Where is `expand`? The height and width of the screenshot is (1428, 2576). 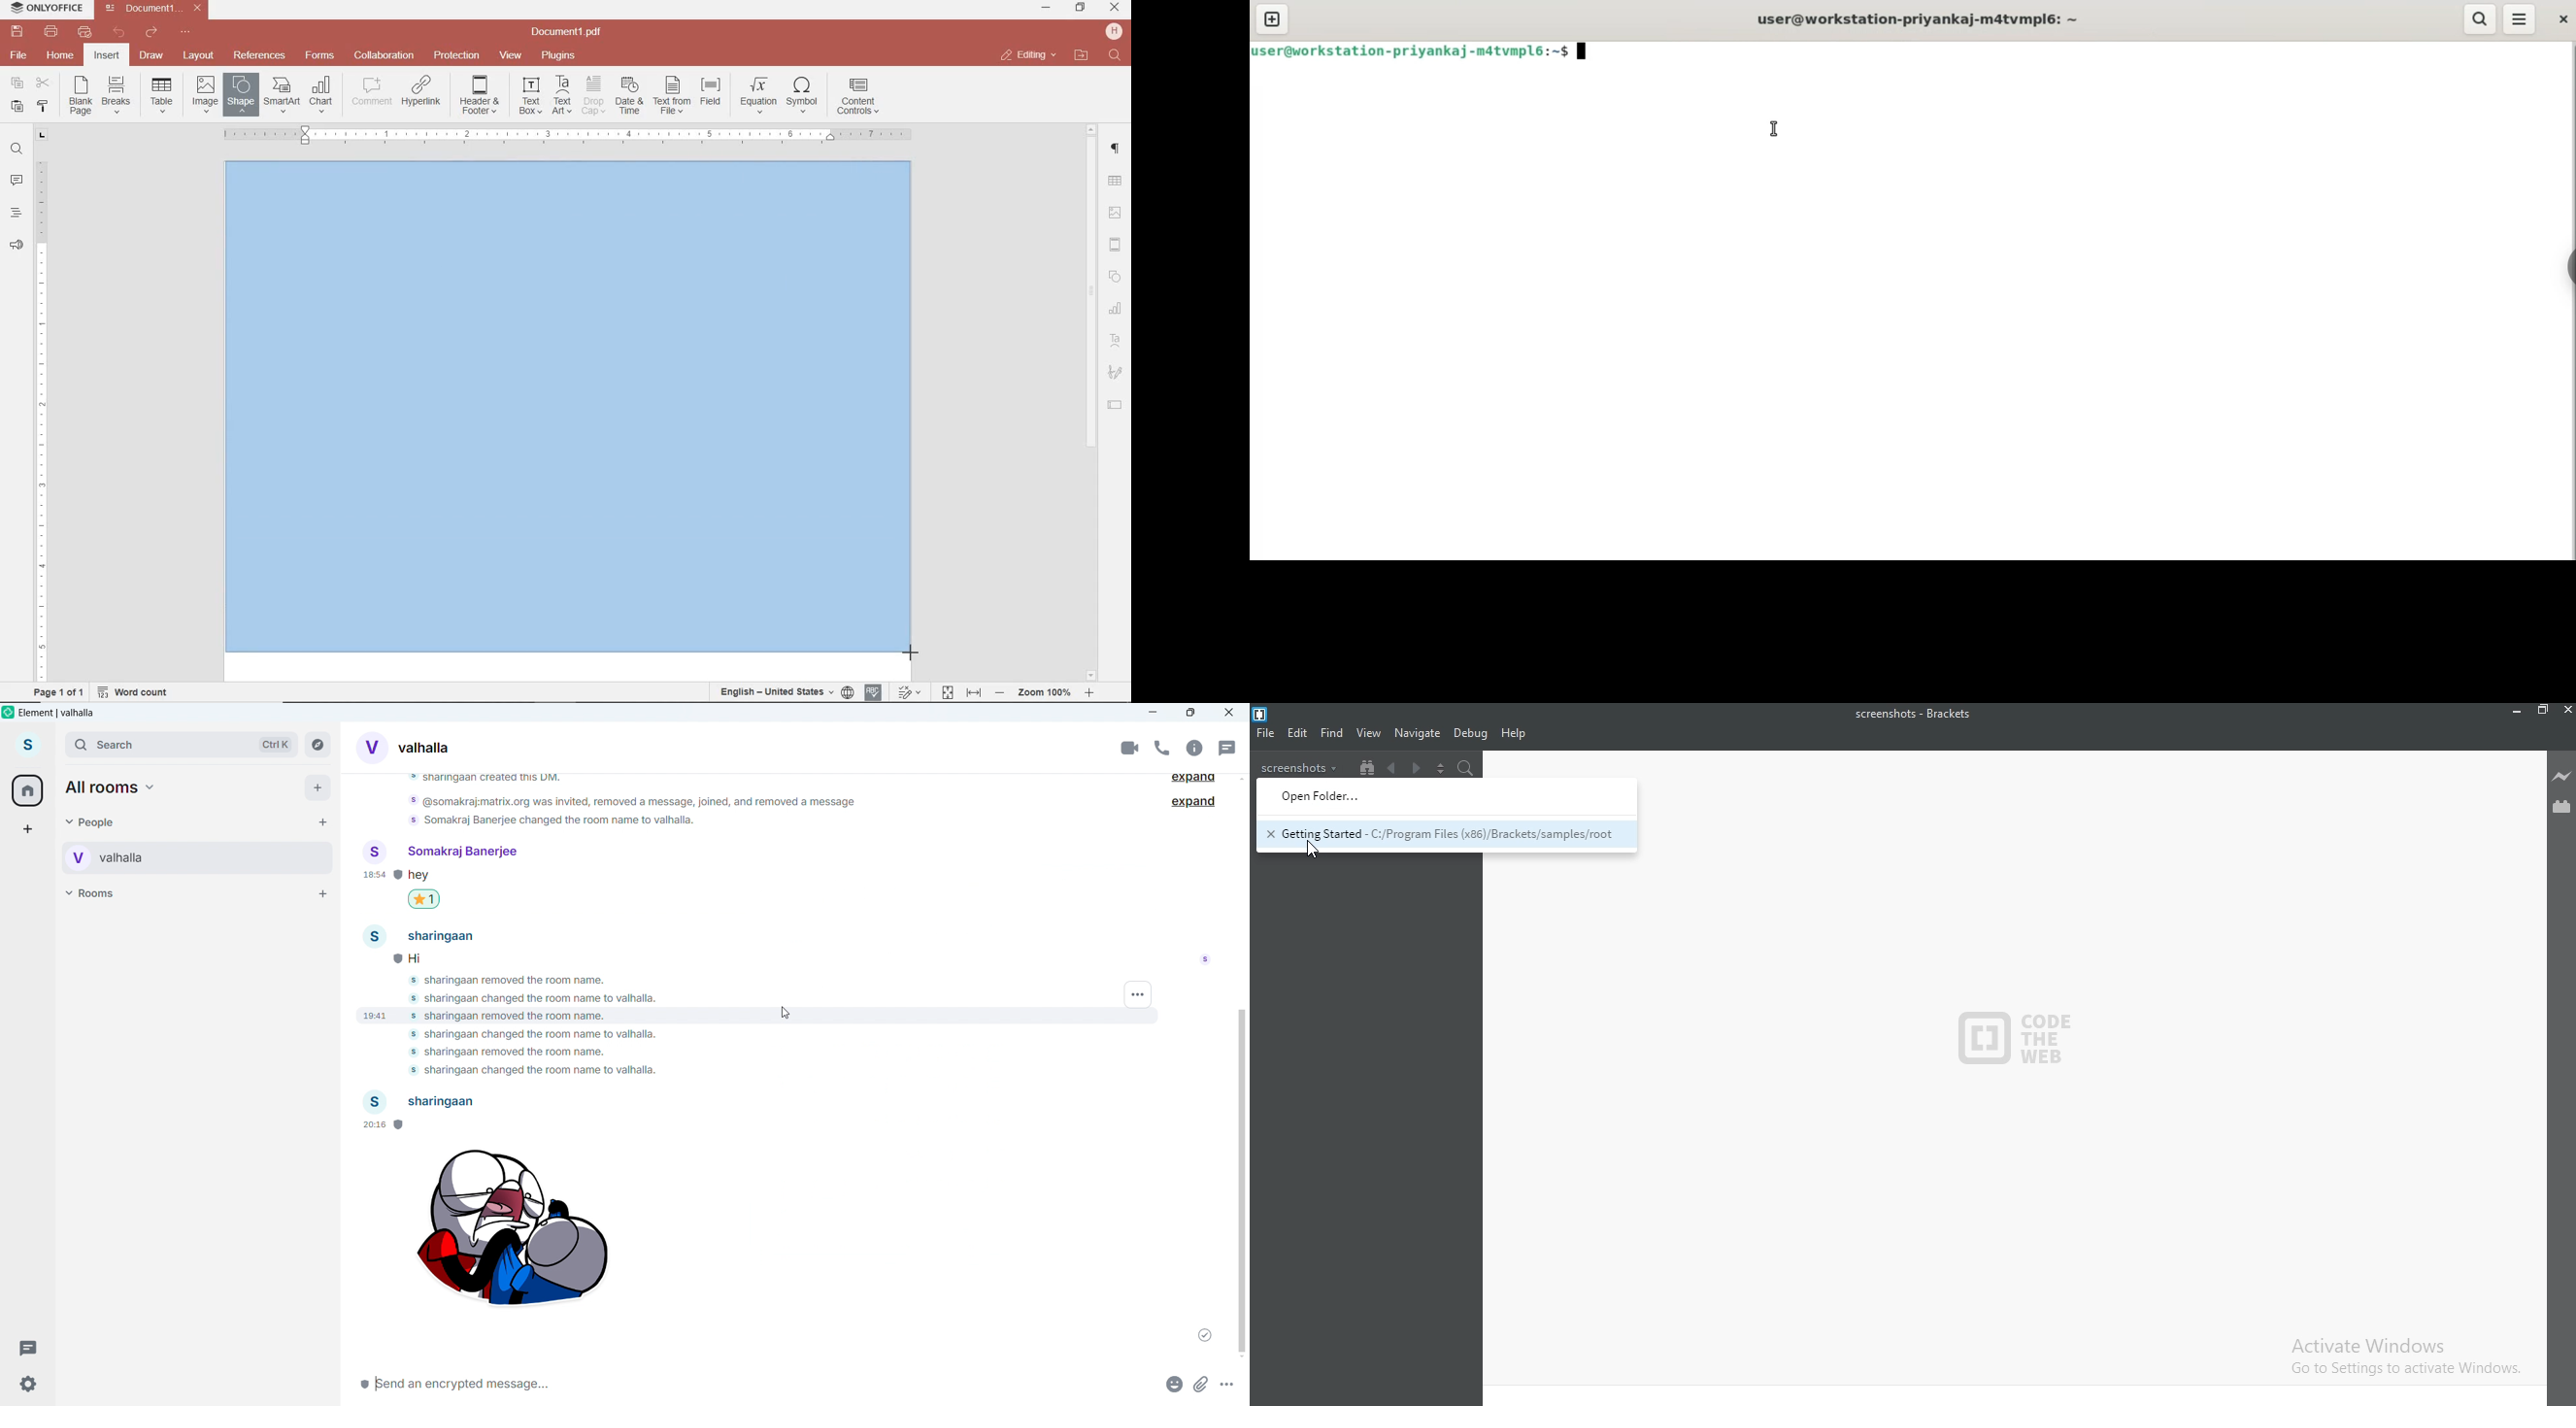
expand is located at coordinates (1196, 803).